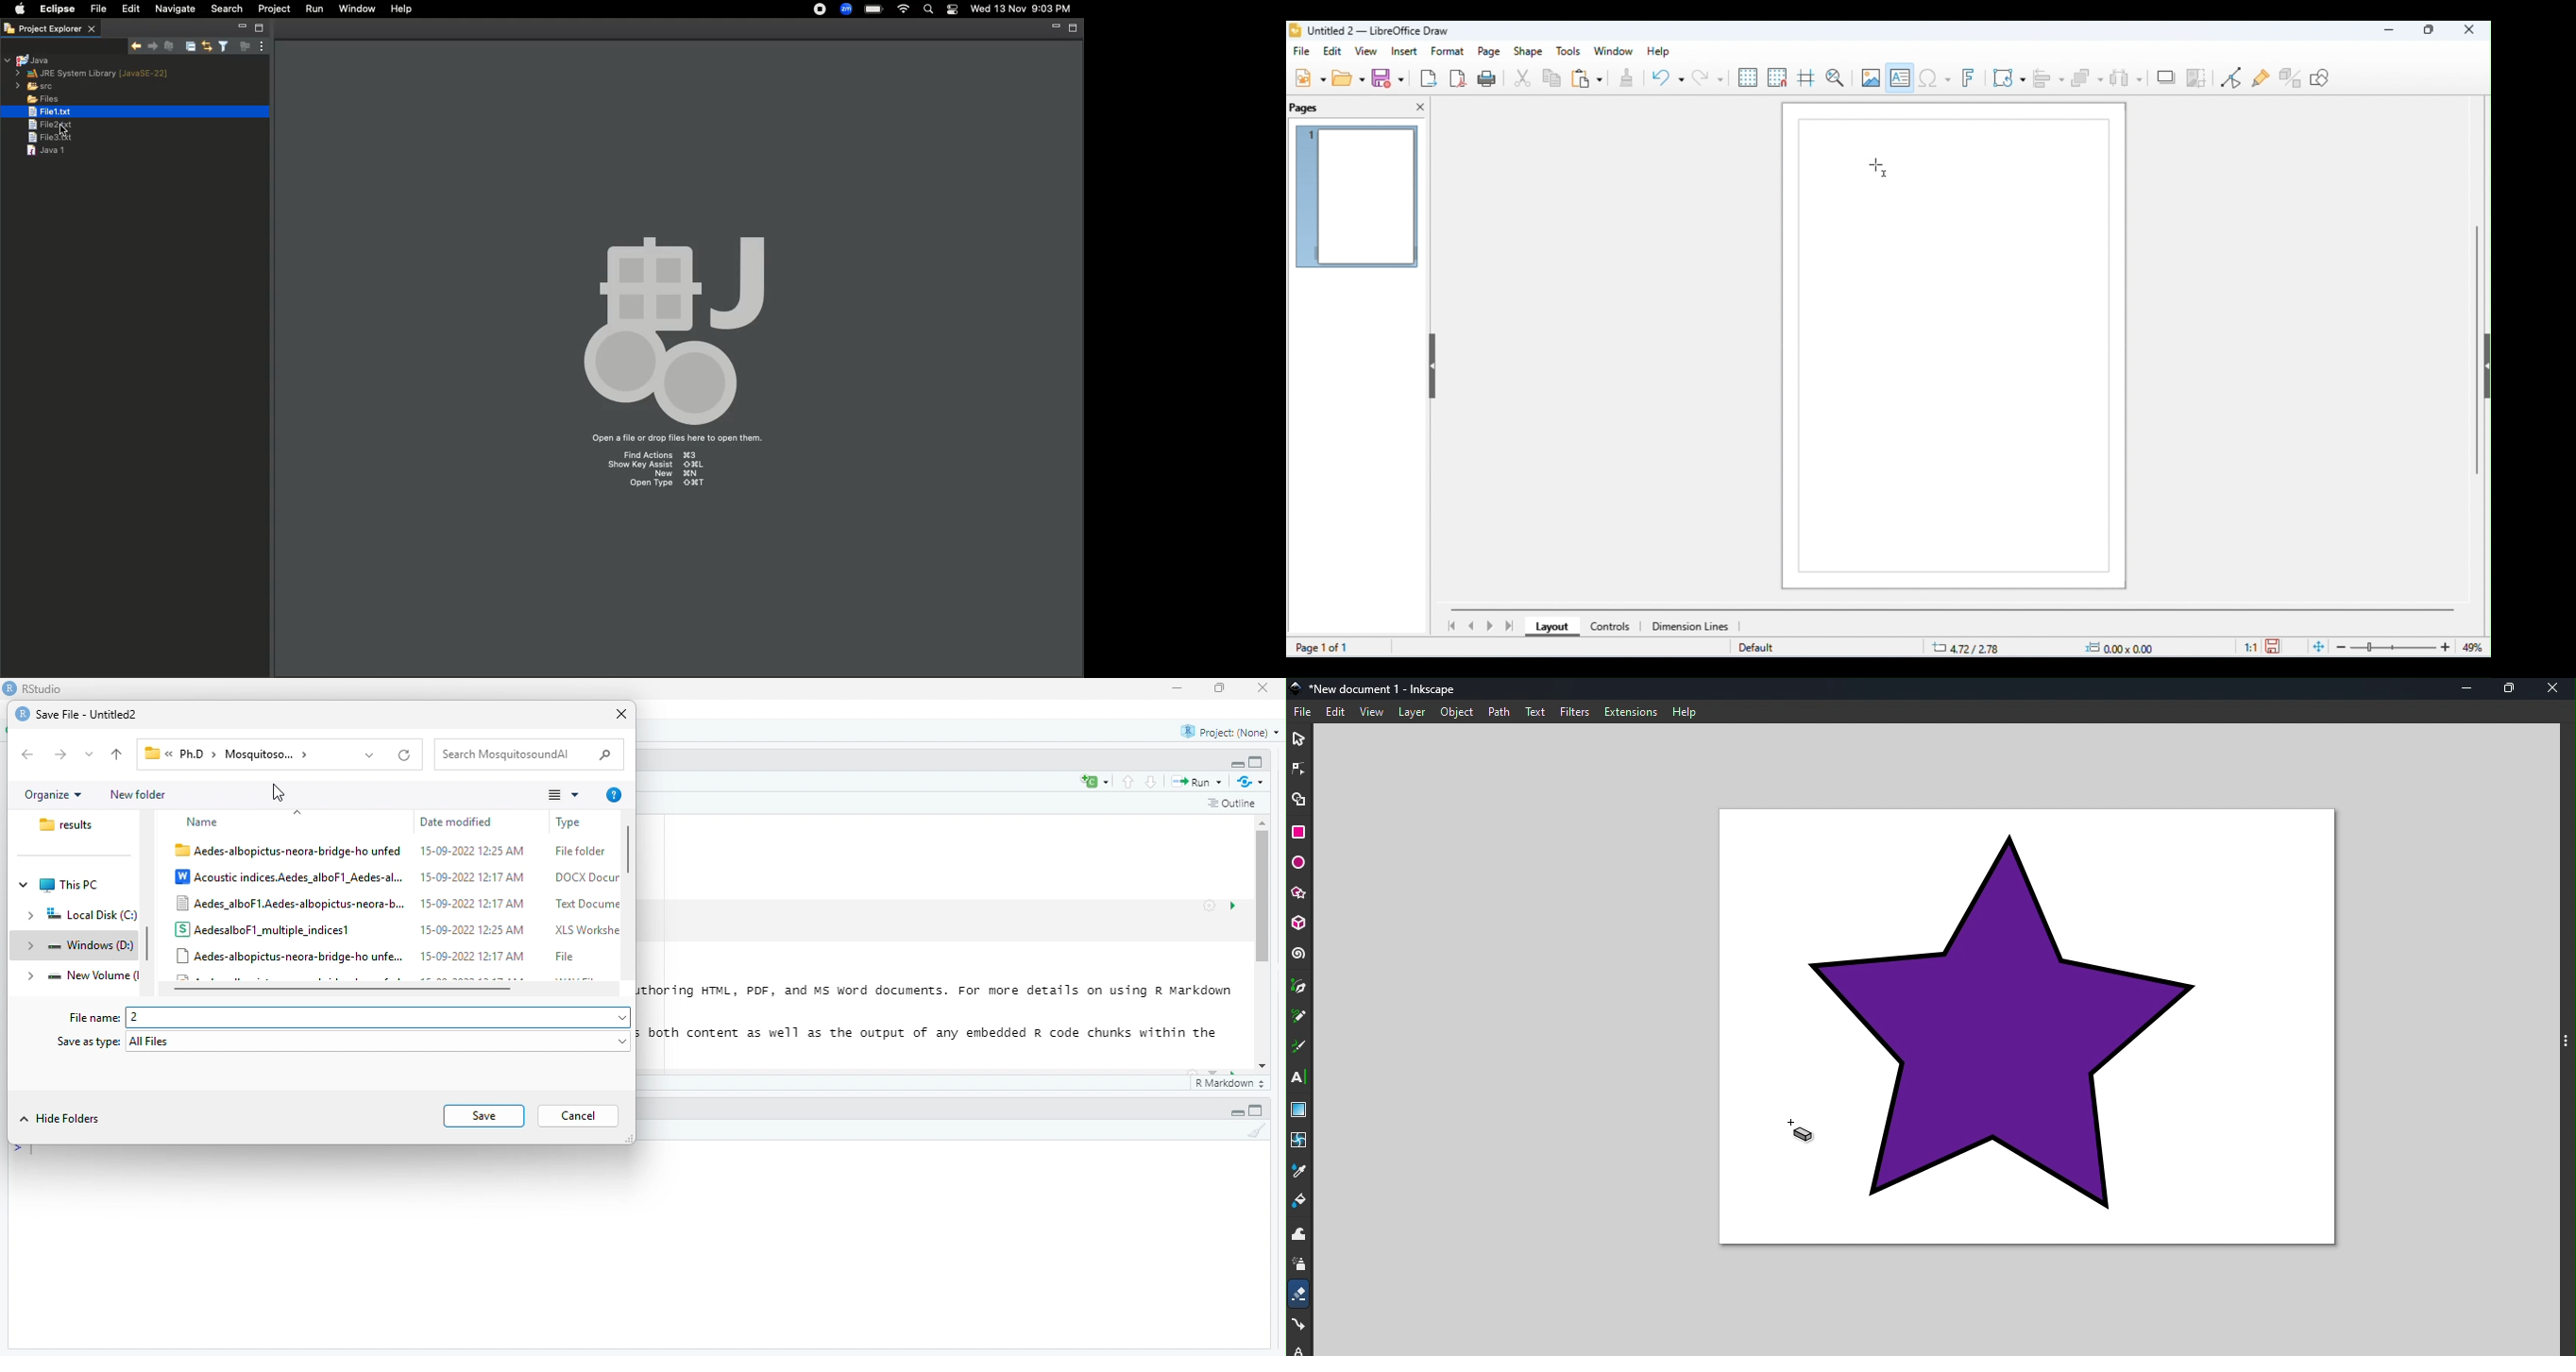 Image resolution: width=2576 pixels, height=1372 pixels. What do you see at coordinates (43, 688) in the screenshot?
I see `RStudio` at bounding box center [43, 688].